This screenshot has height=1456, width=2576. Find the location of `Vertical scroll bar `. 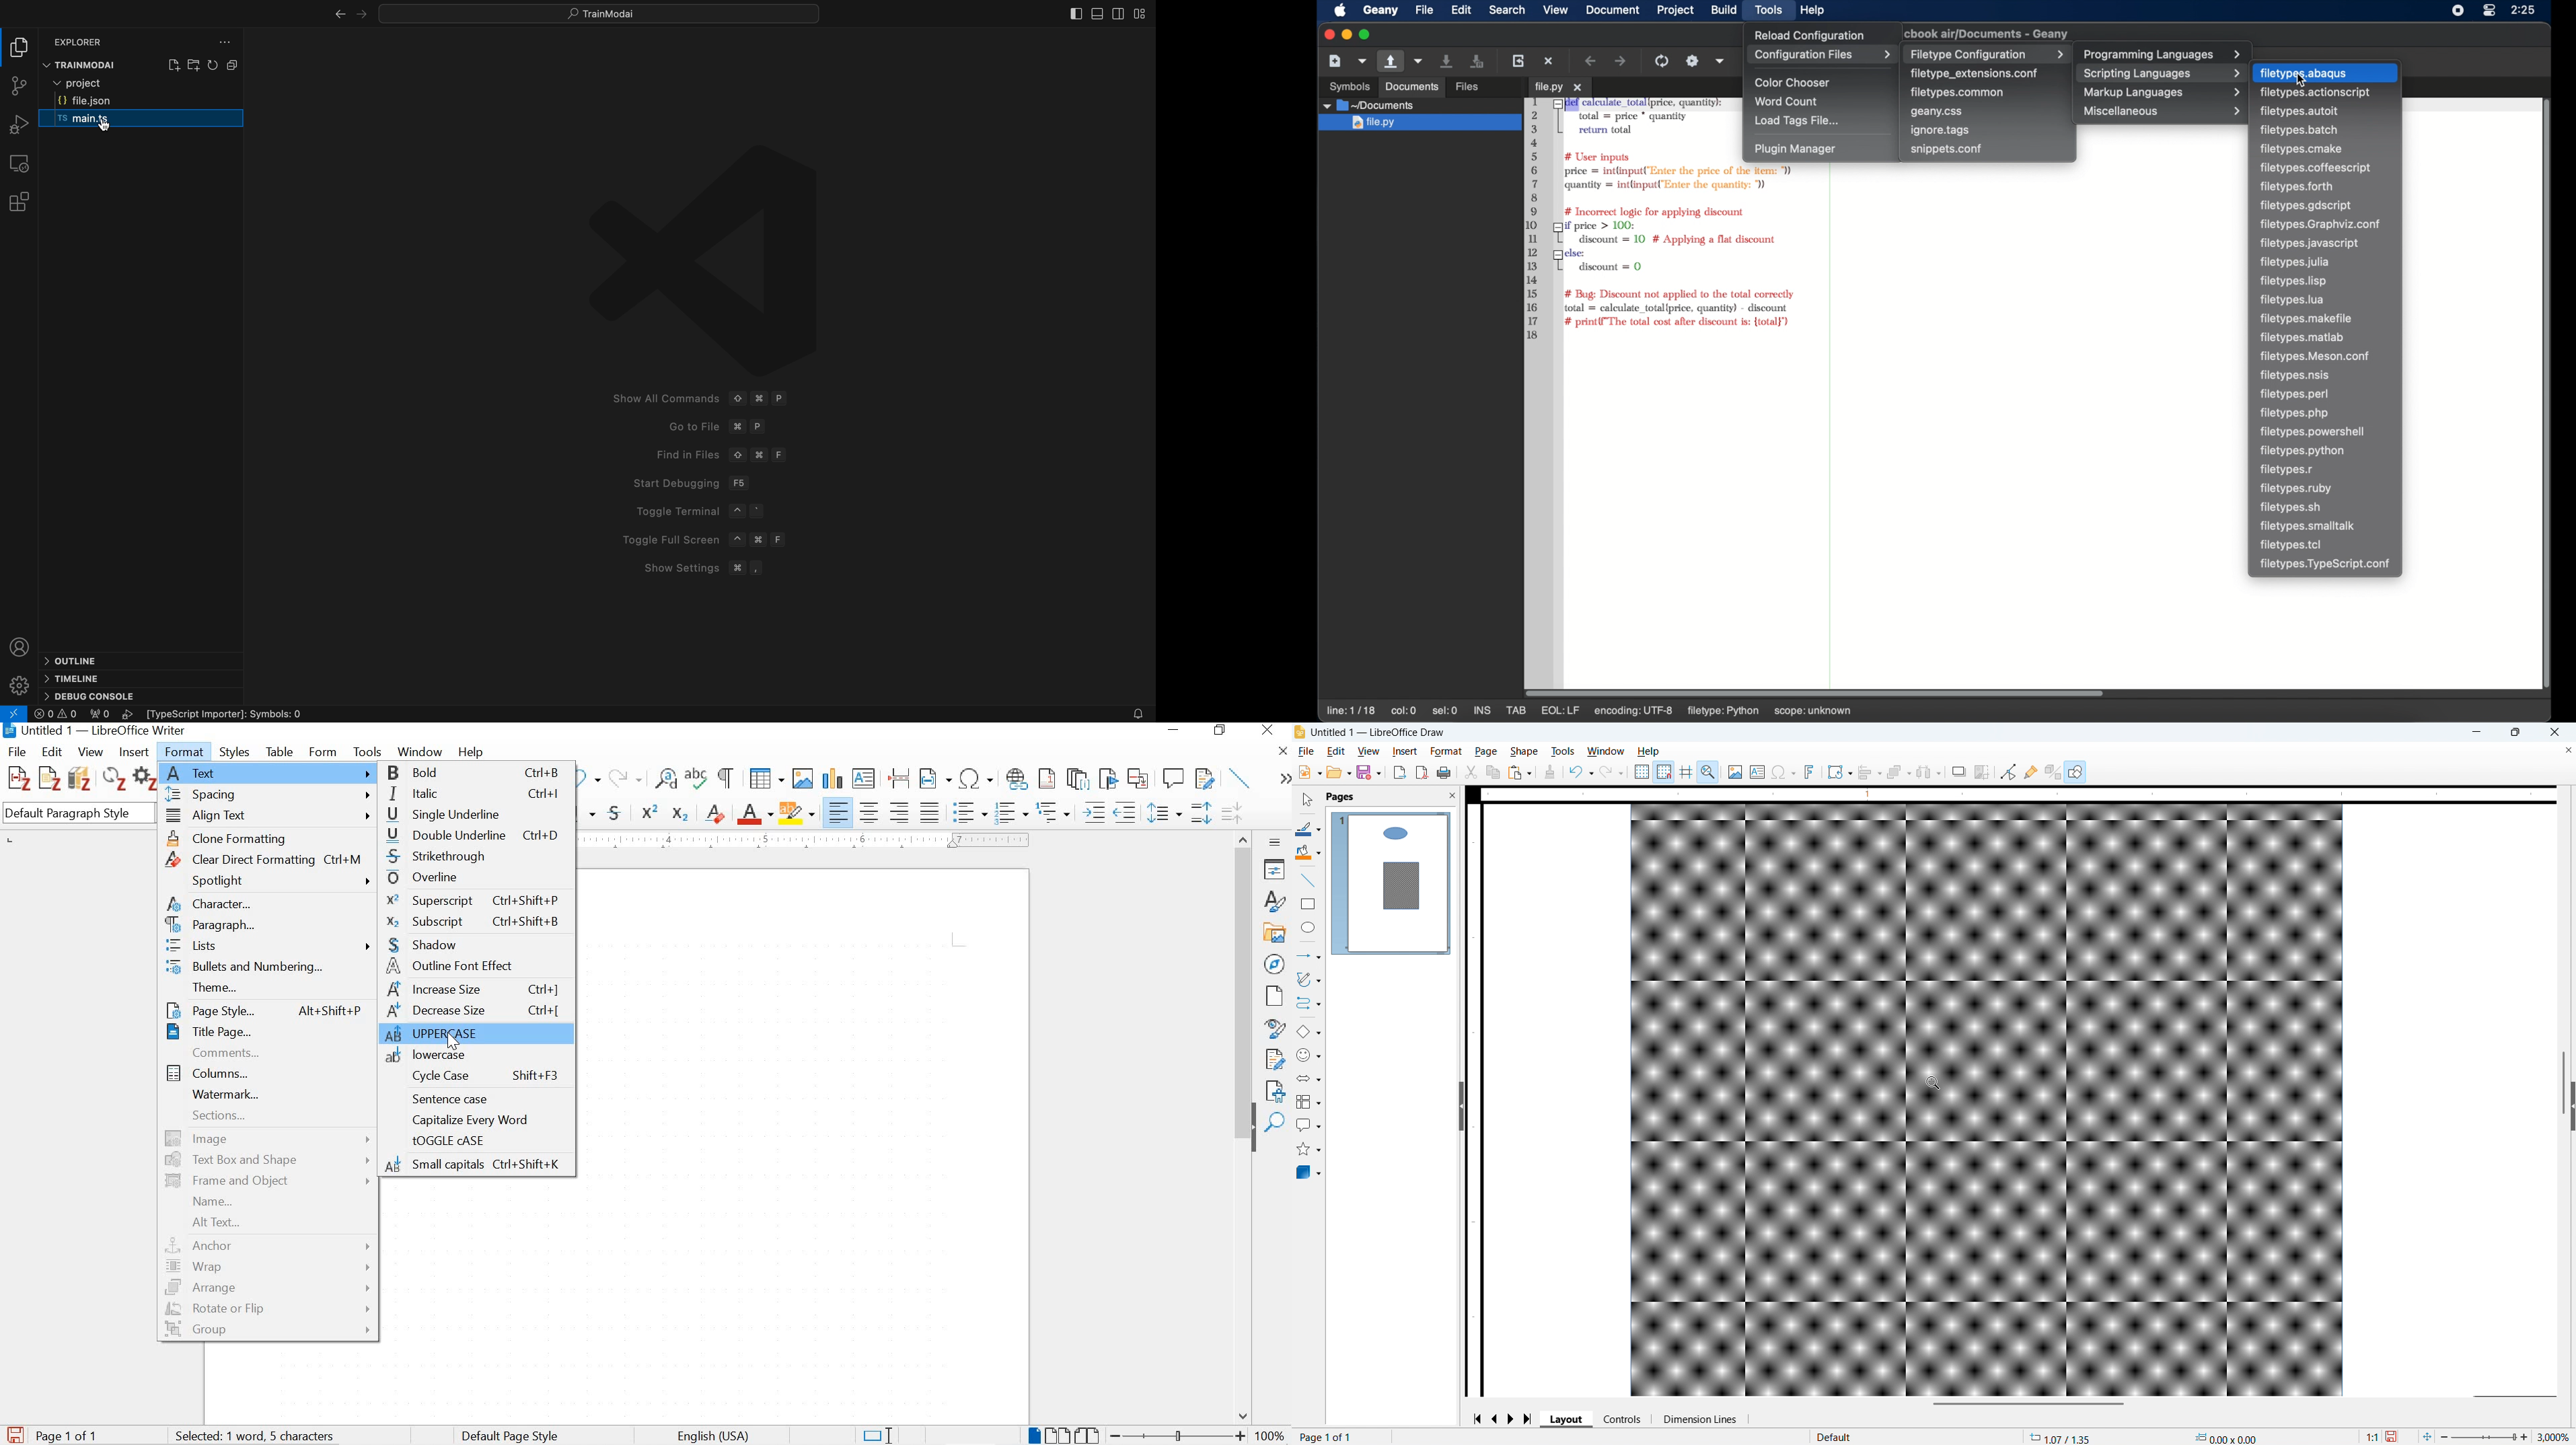

Vertical scroll bar  is located at coordinates (2563, 1082).